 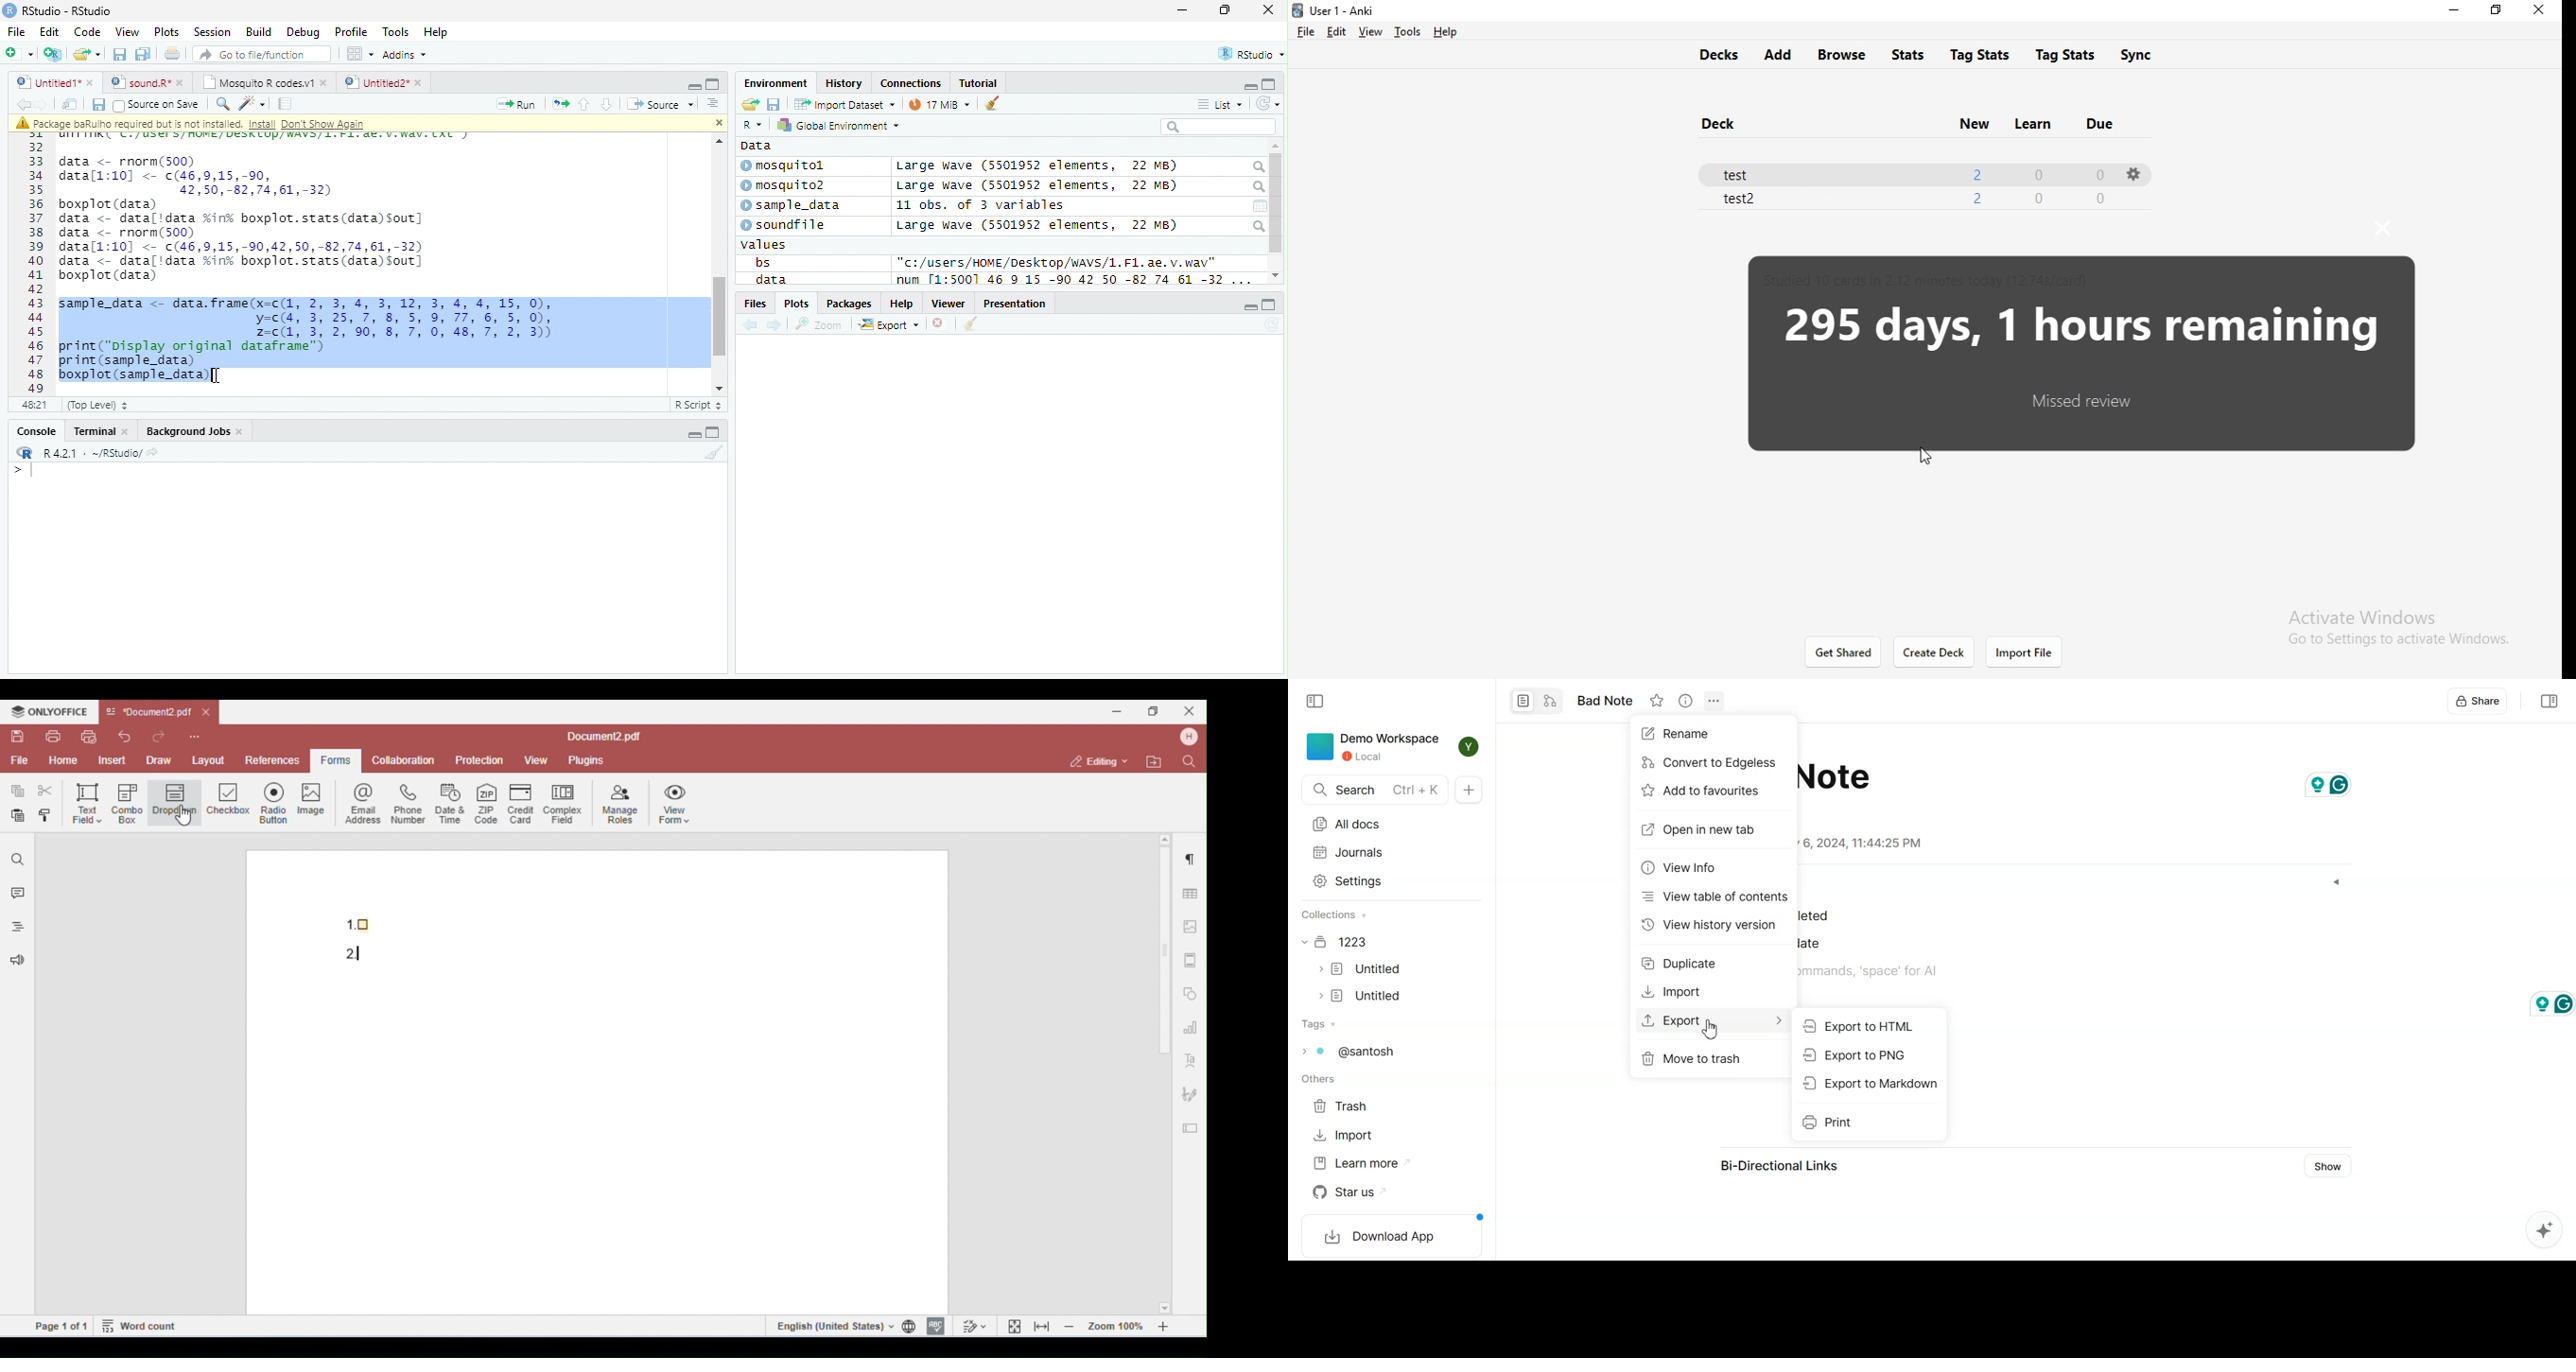 I want to click on minimize, so click(x=1250, y=305).